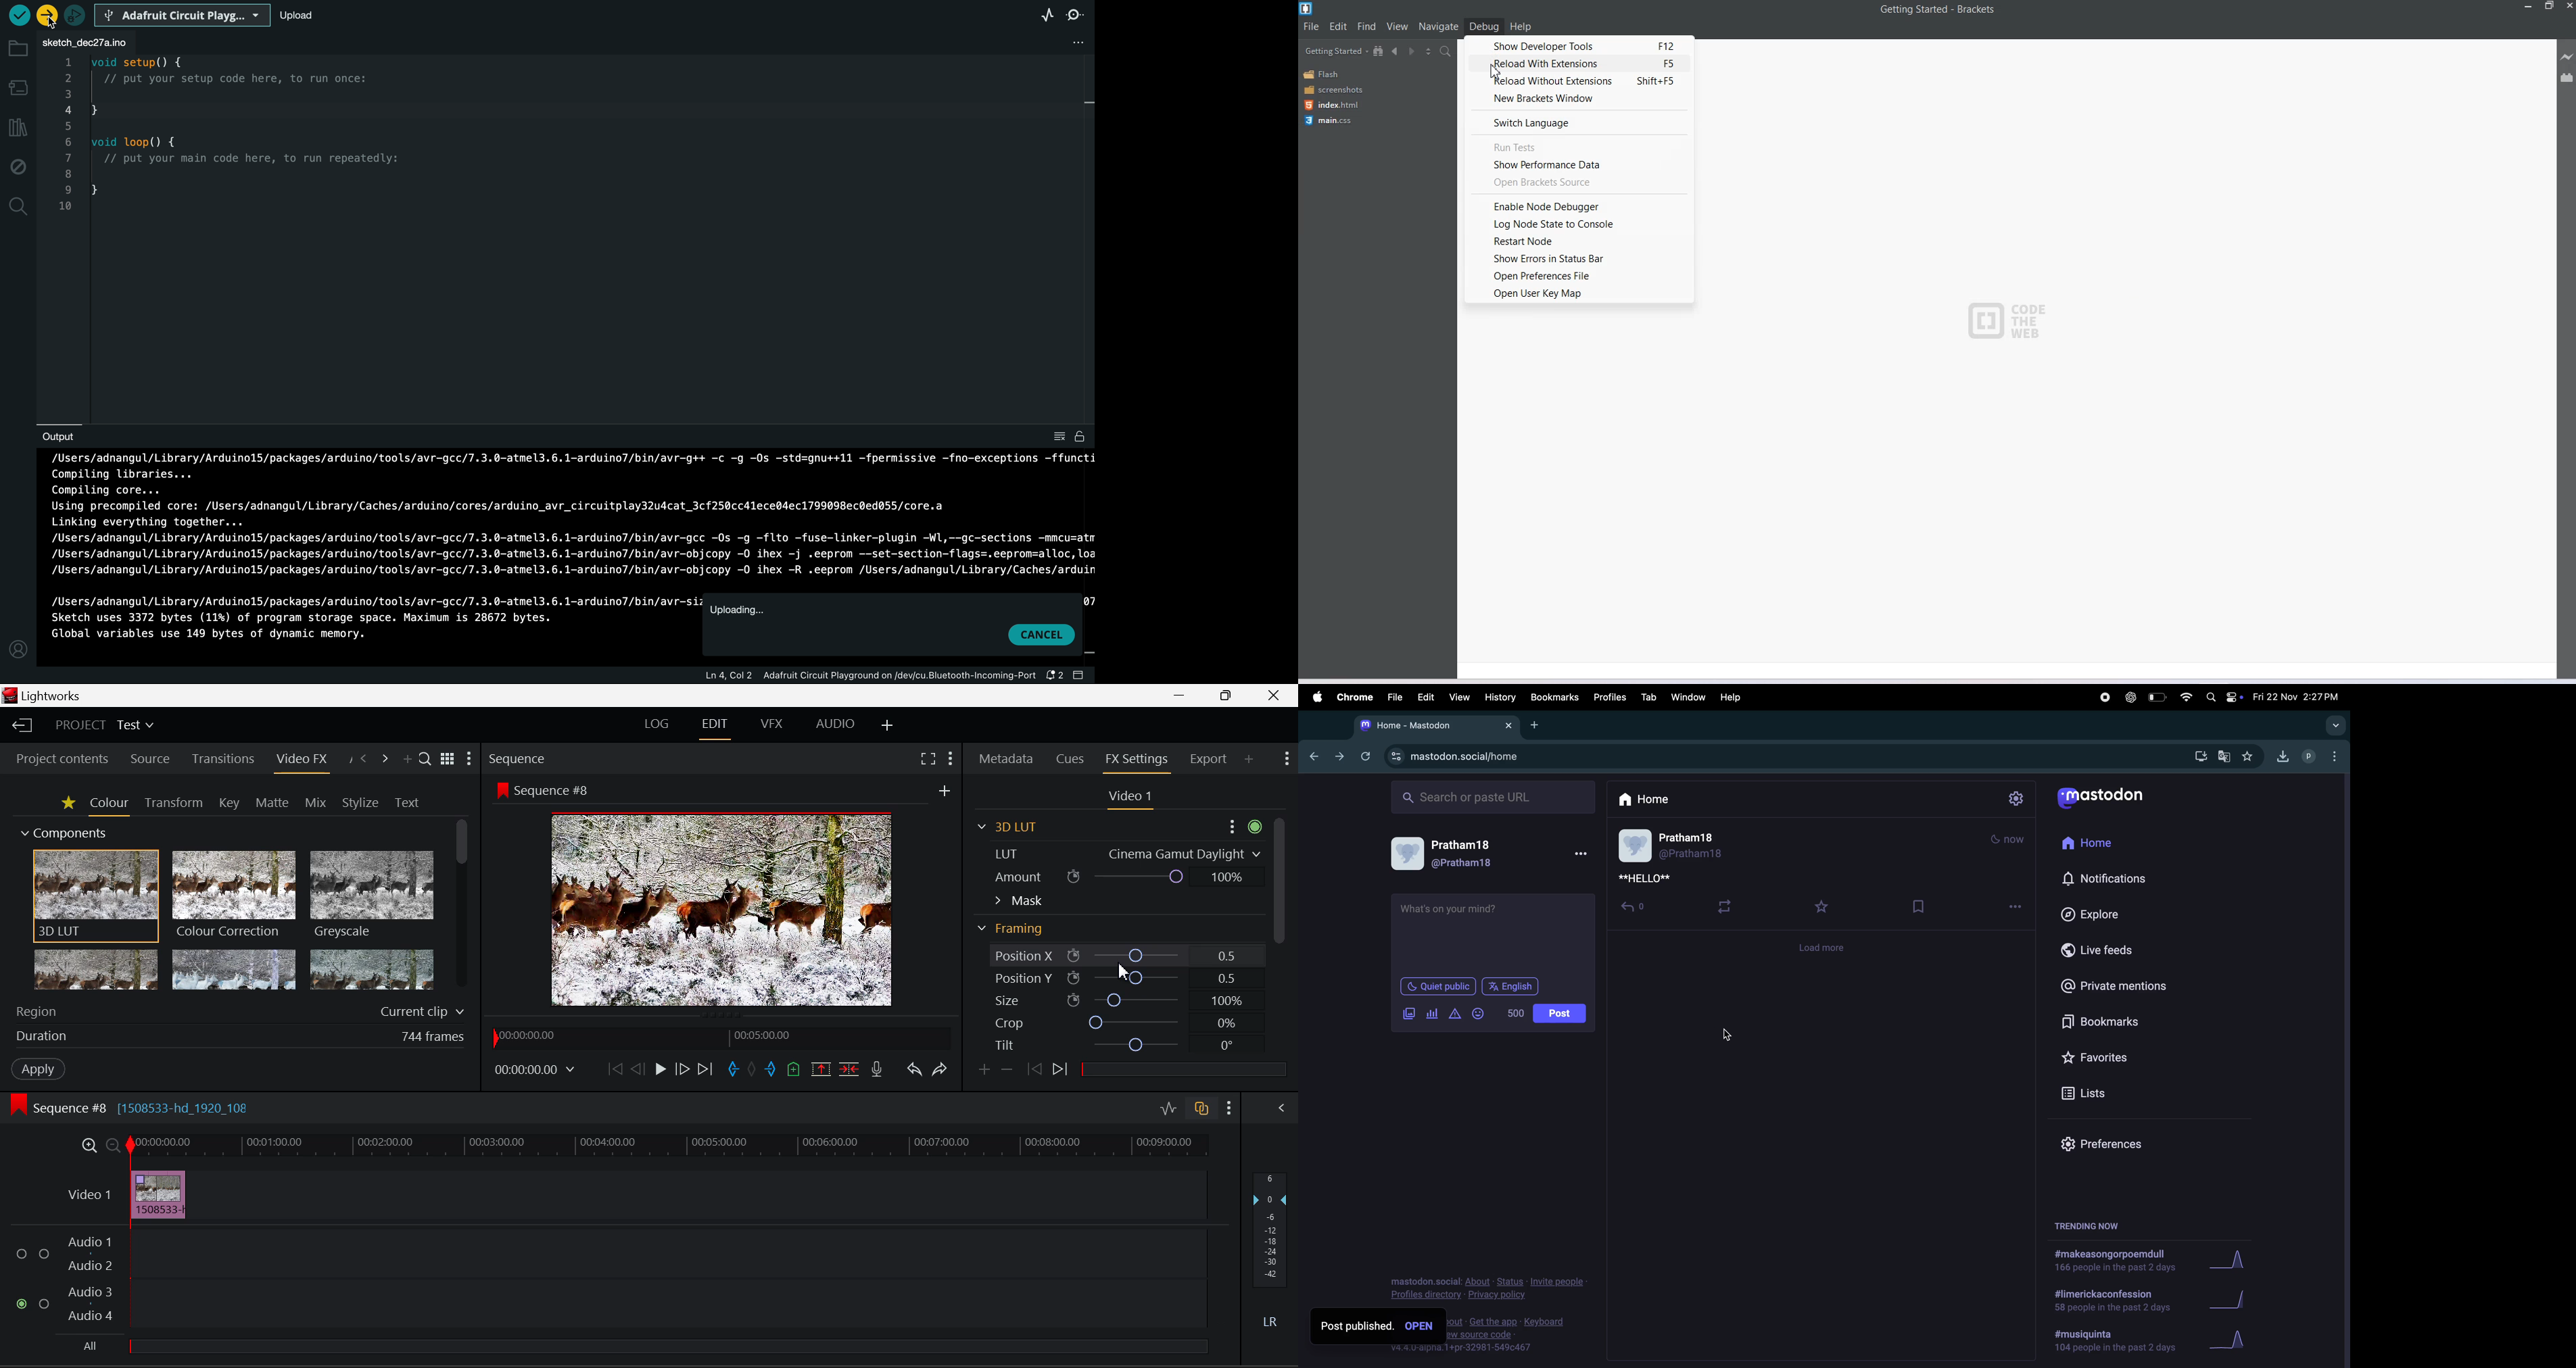 The width and height of the screenshot is (2576, 1372). Describe the element at coordinates (1493, 933) in the screenshot. I see `textbox` at that location.